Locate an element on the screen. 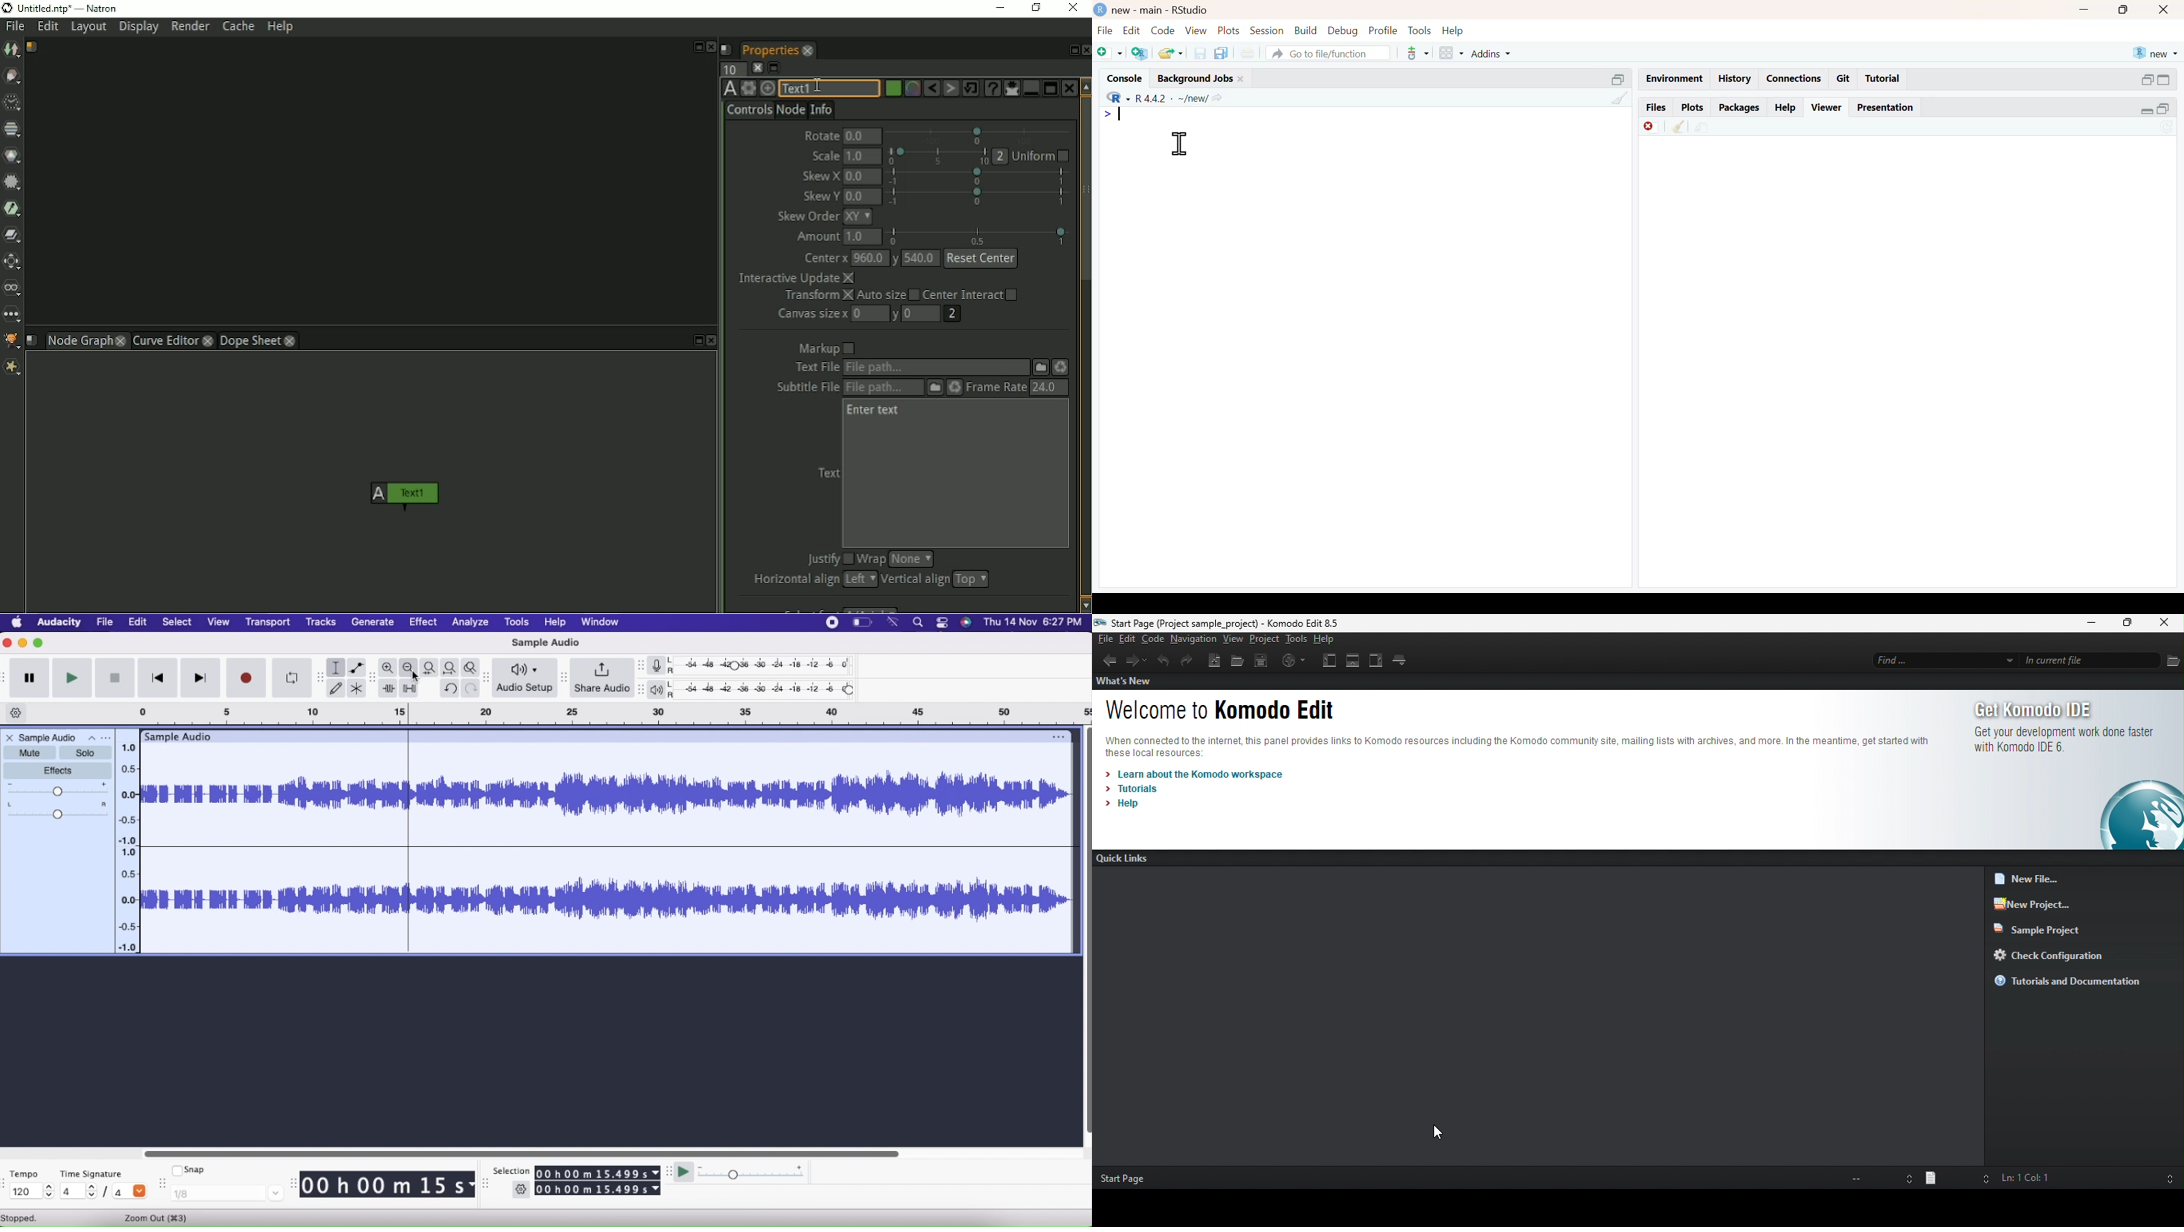  Redo is located at coordinates (471, 689).